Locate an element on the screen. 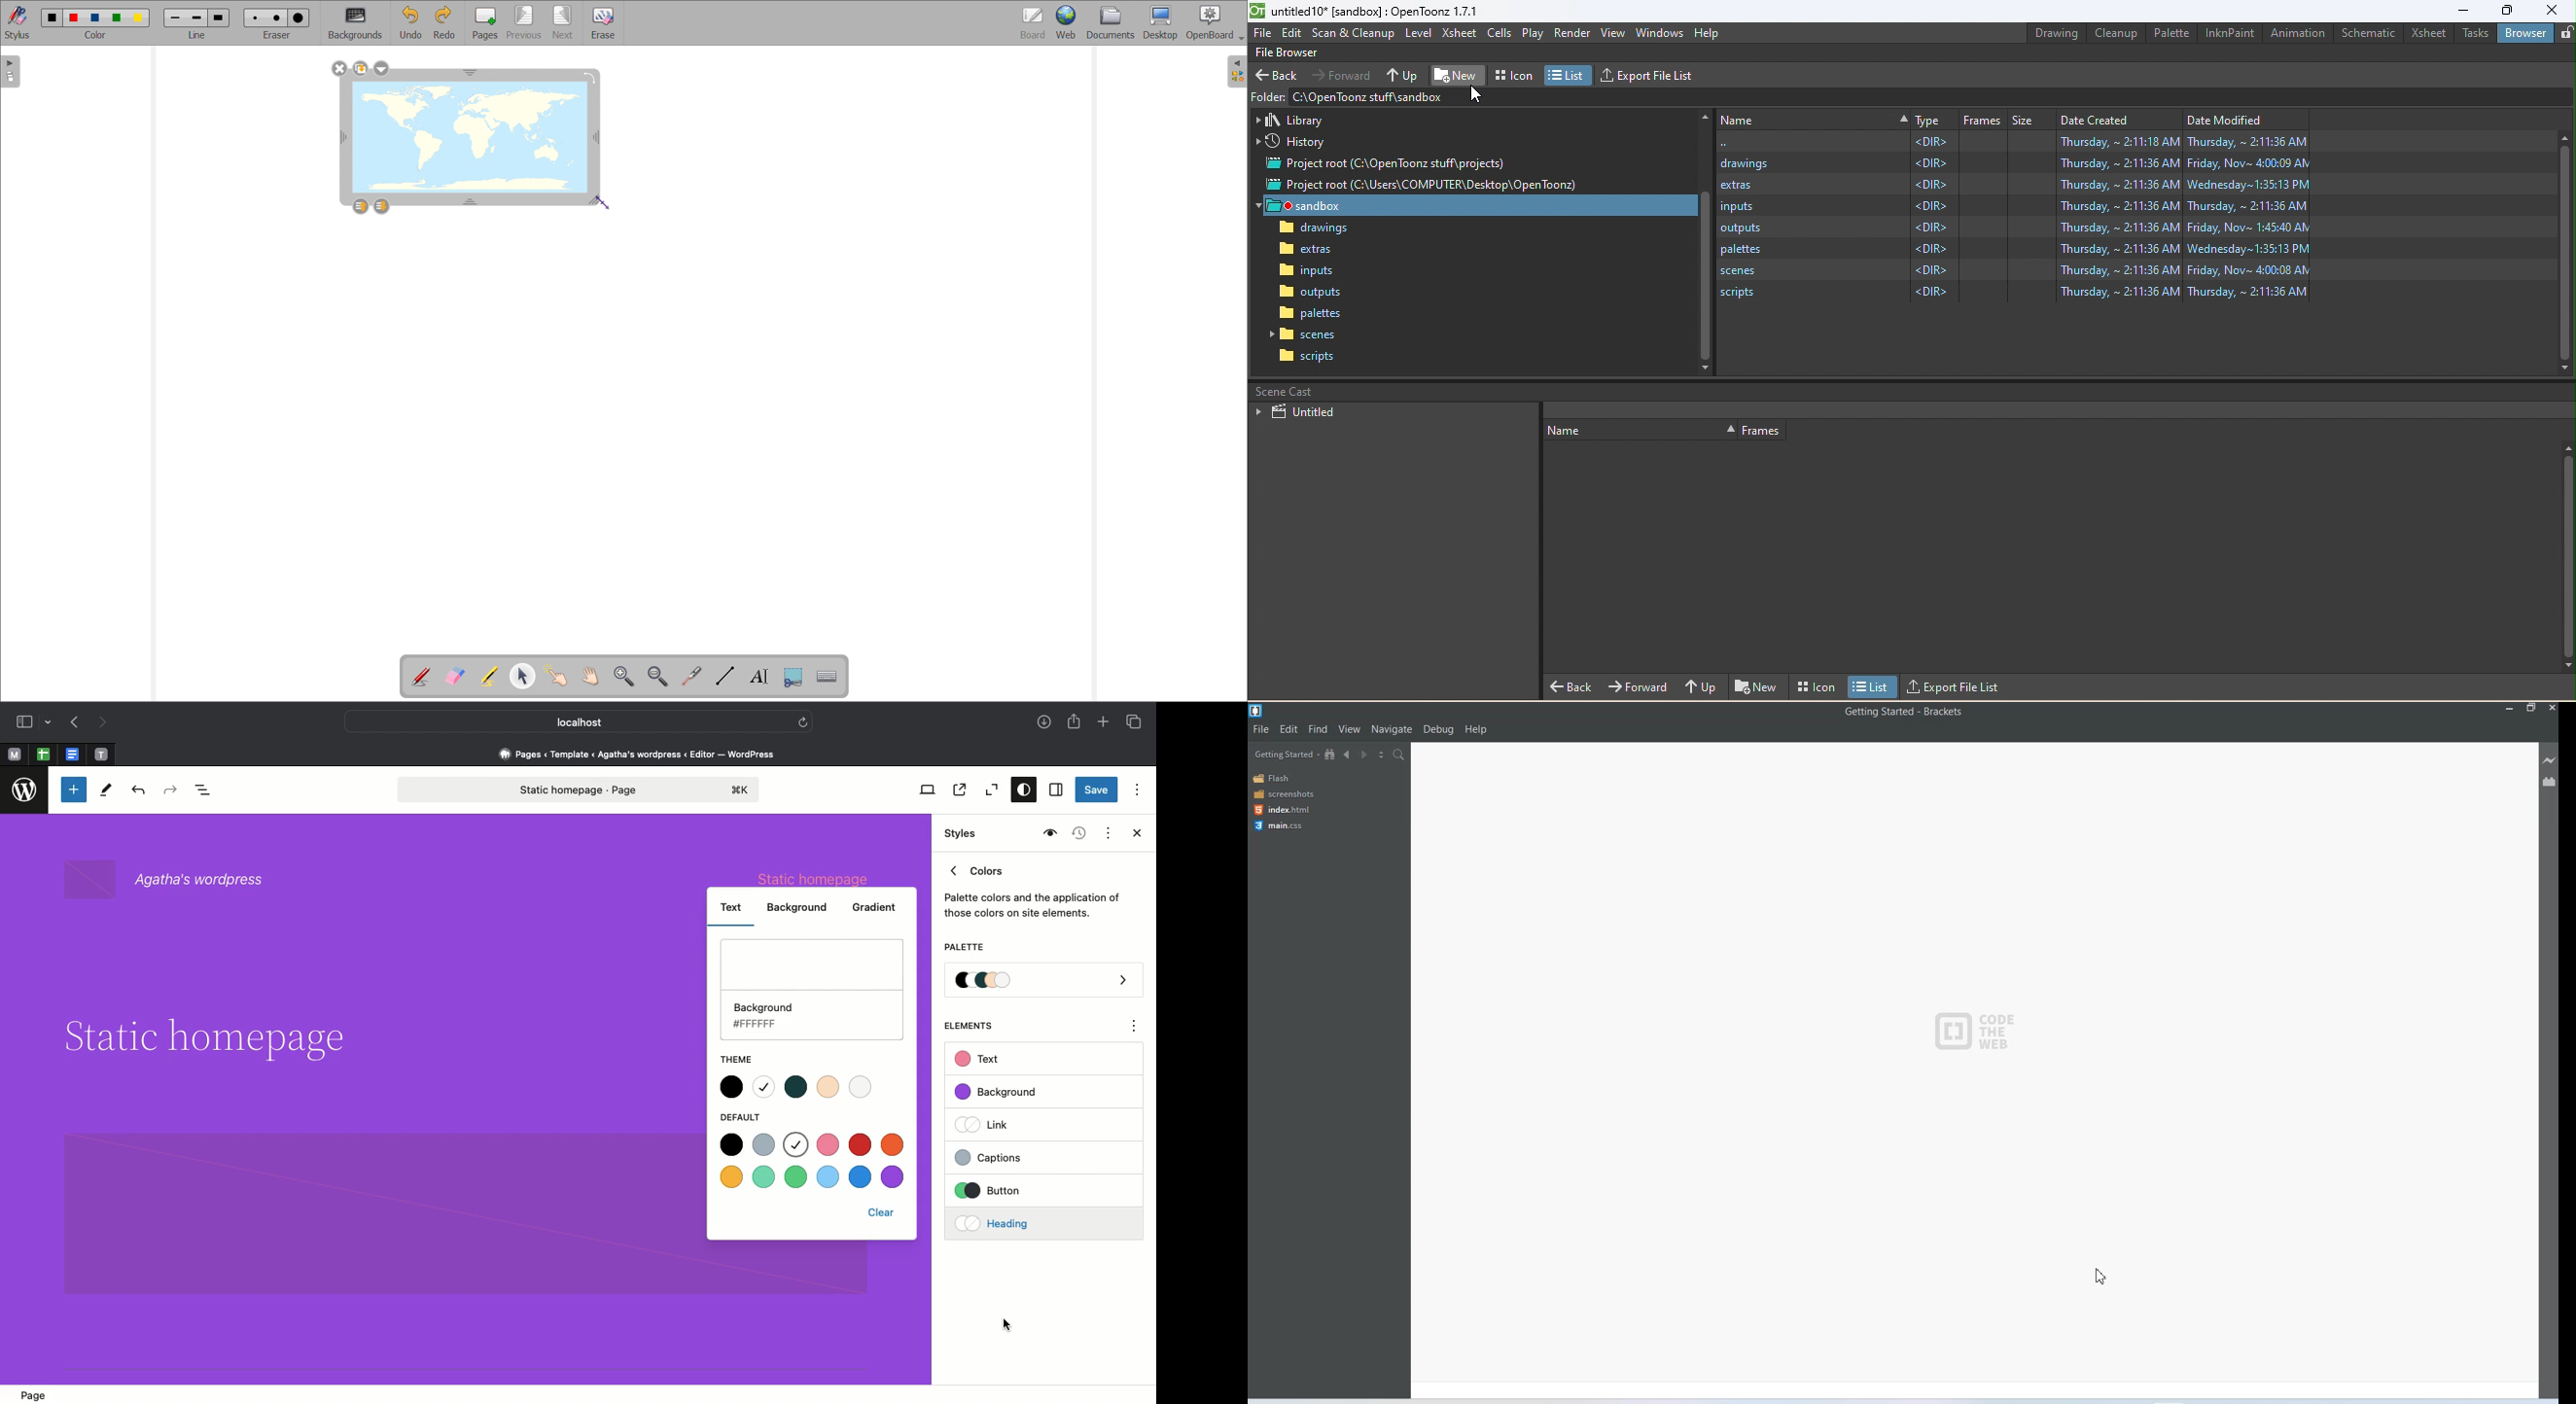  Revisions is located at coordinates (1077, 835).